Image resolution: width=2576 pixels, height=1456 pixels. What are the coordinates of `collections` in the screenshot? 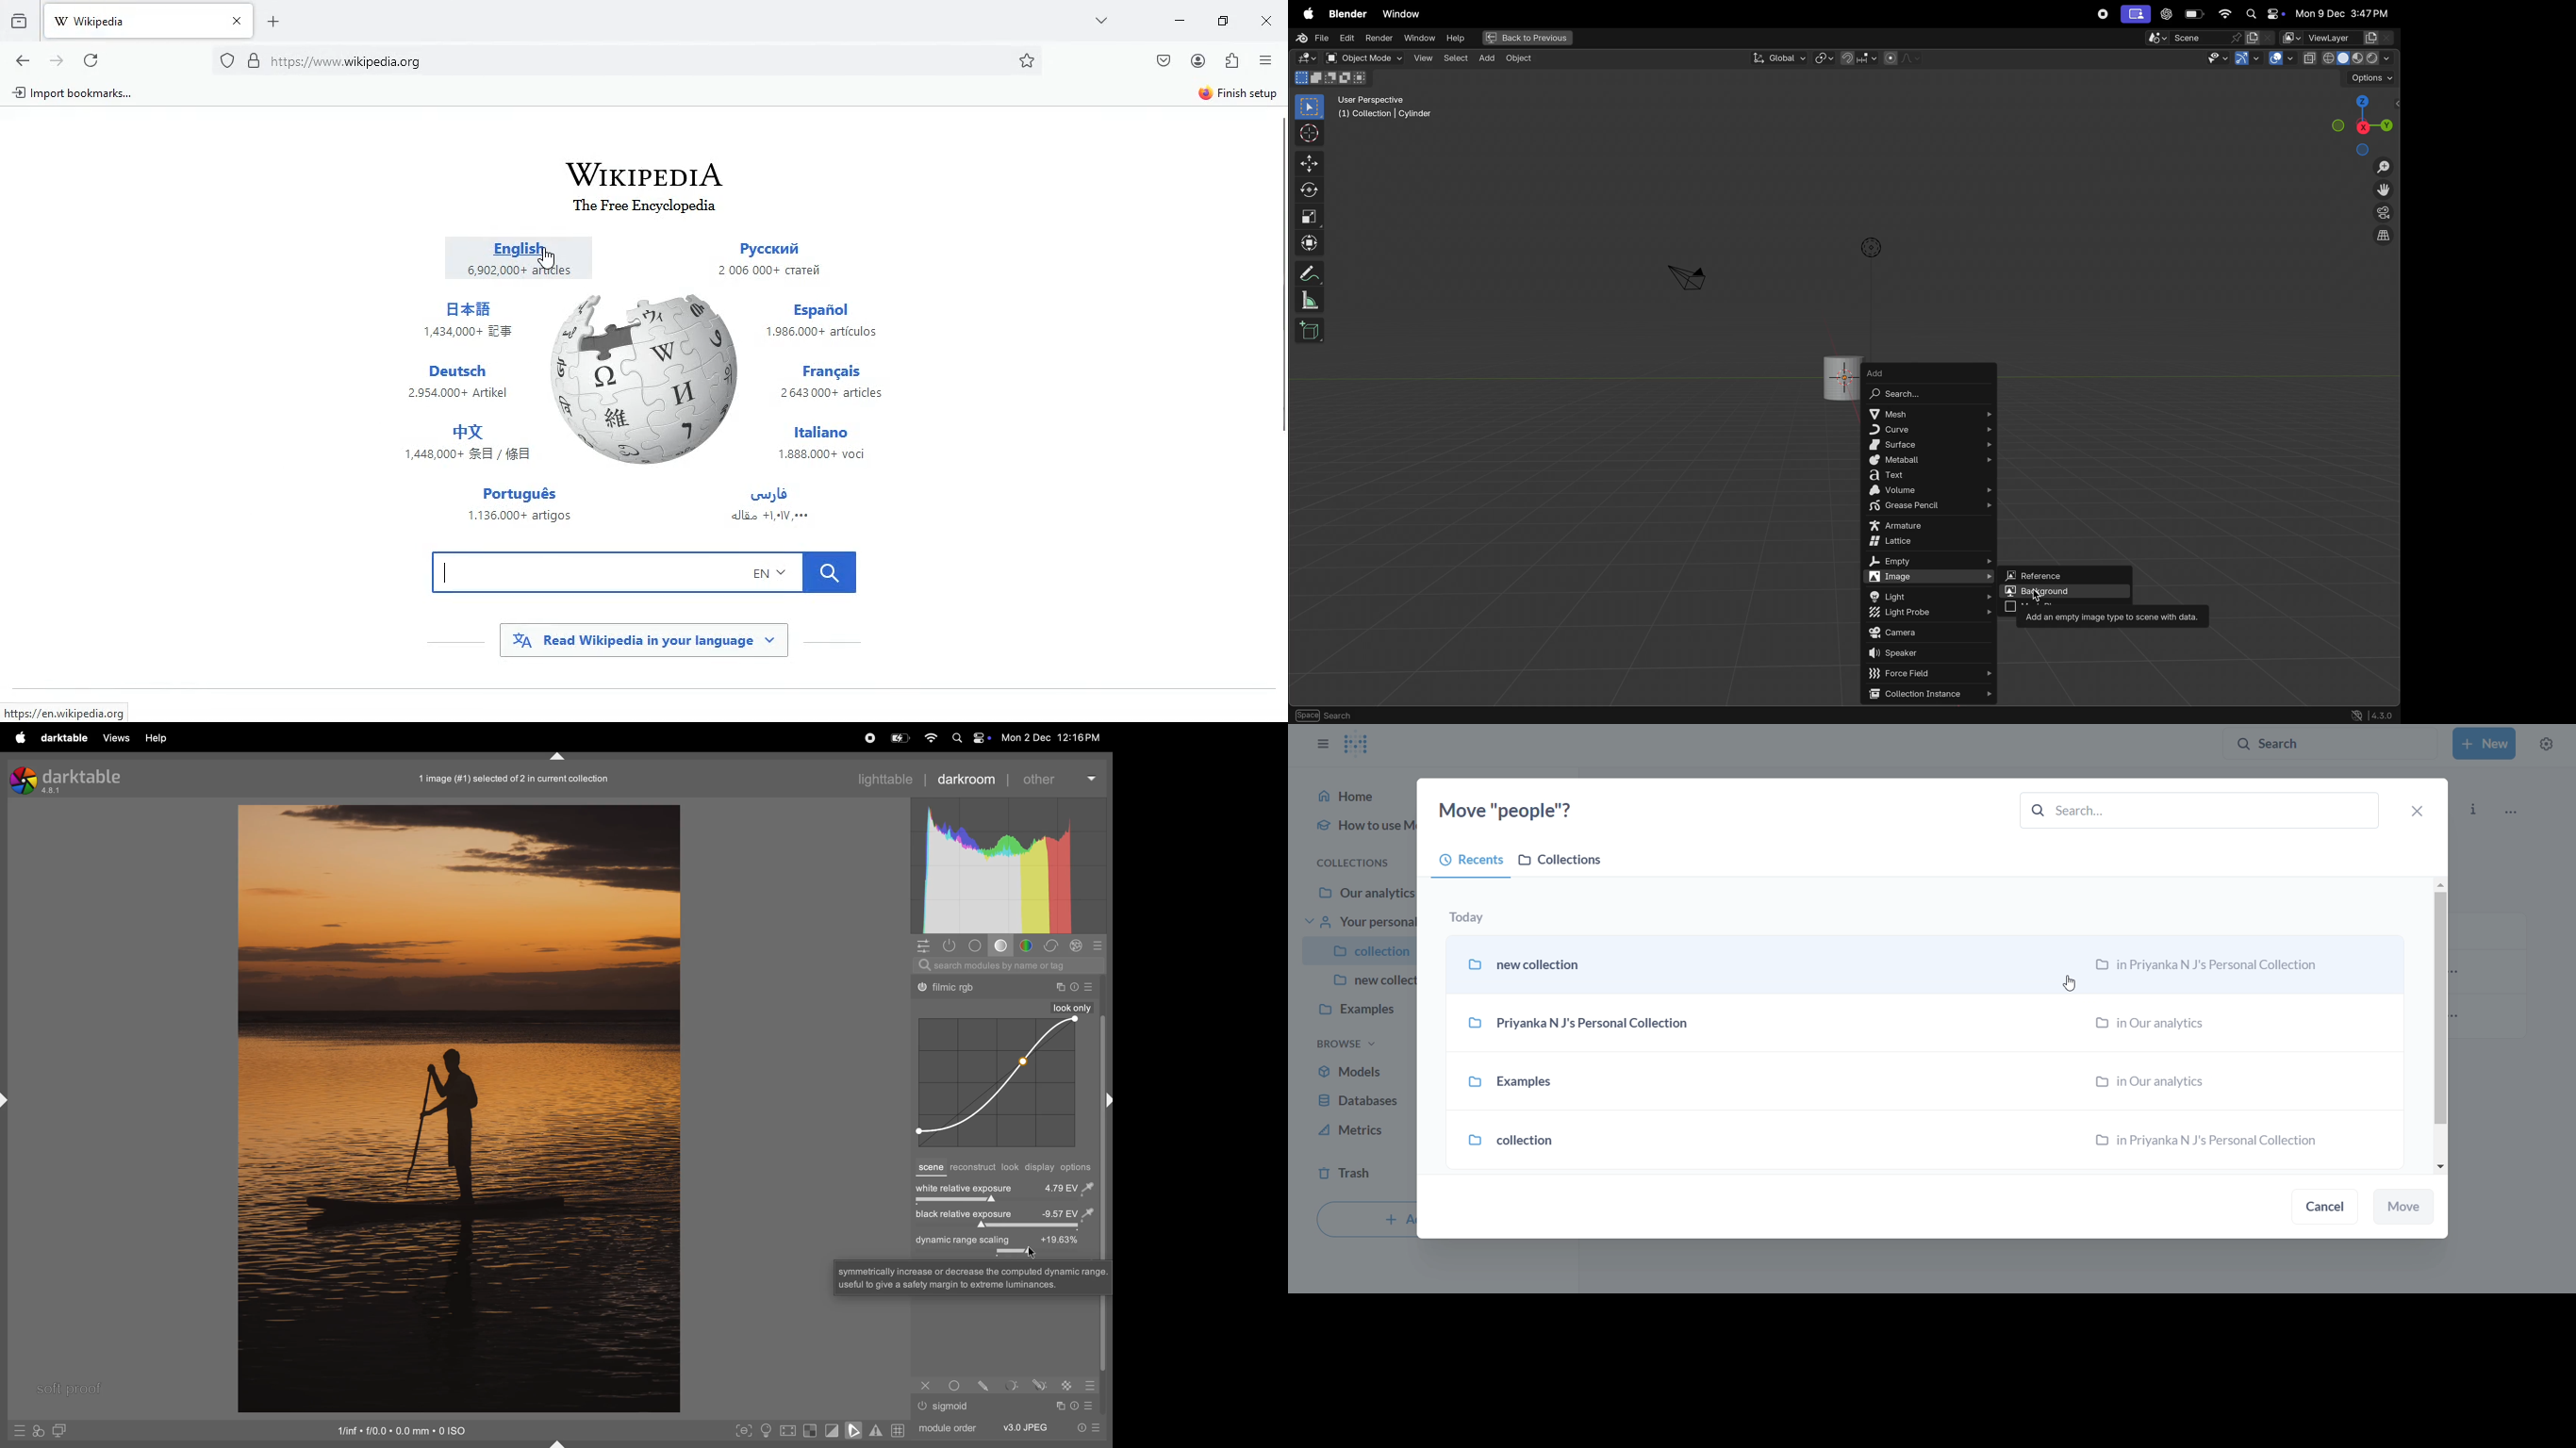 It's located at (1357, 863).